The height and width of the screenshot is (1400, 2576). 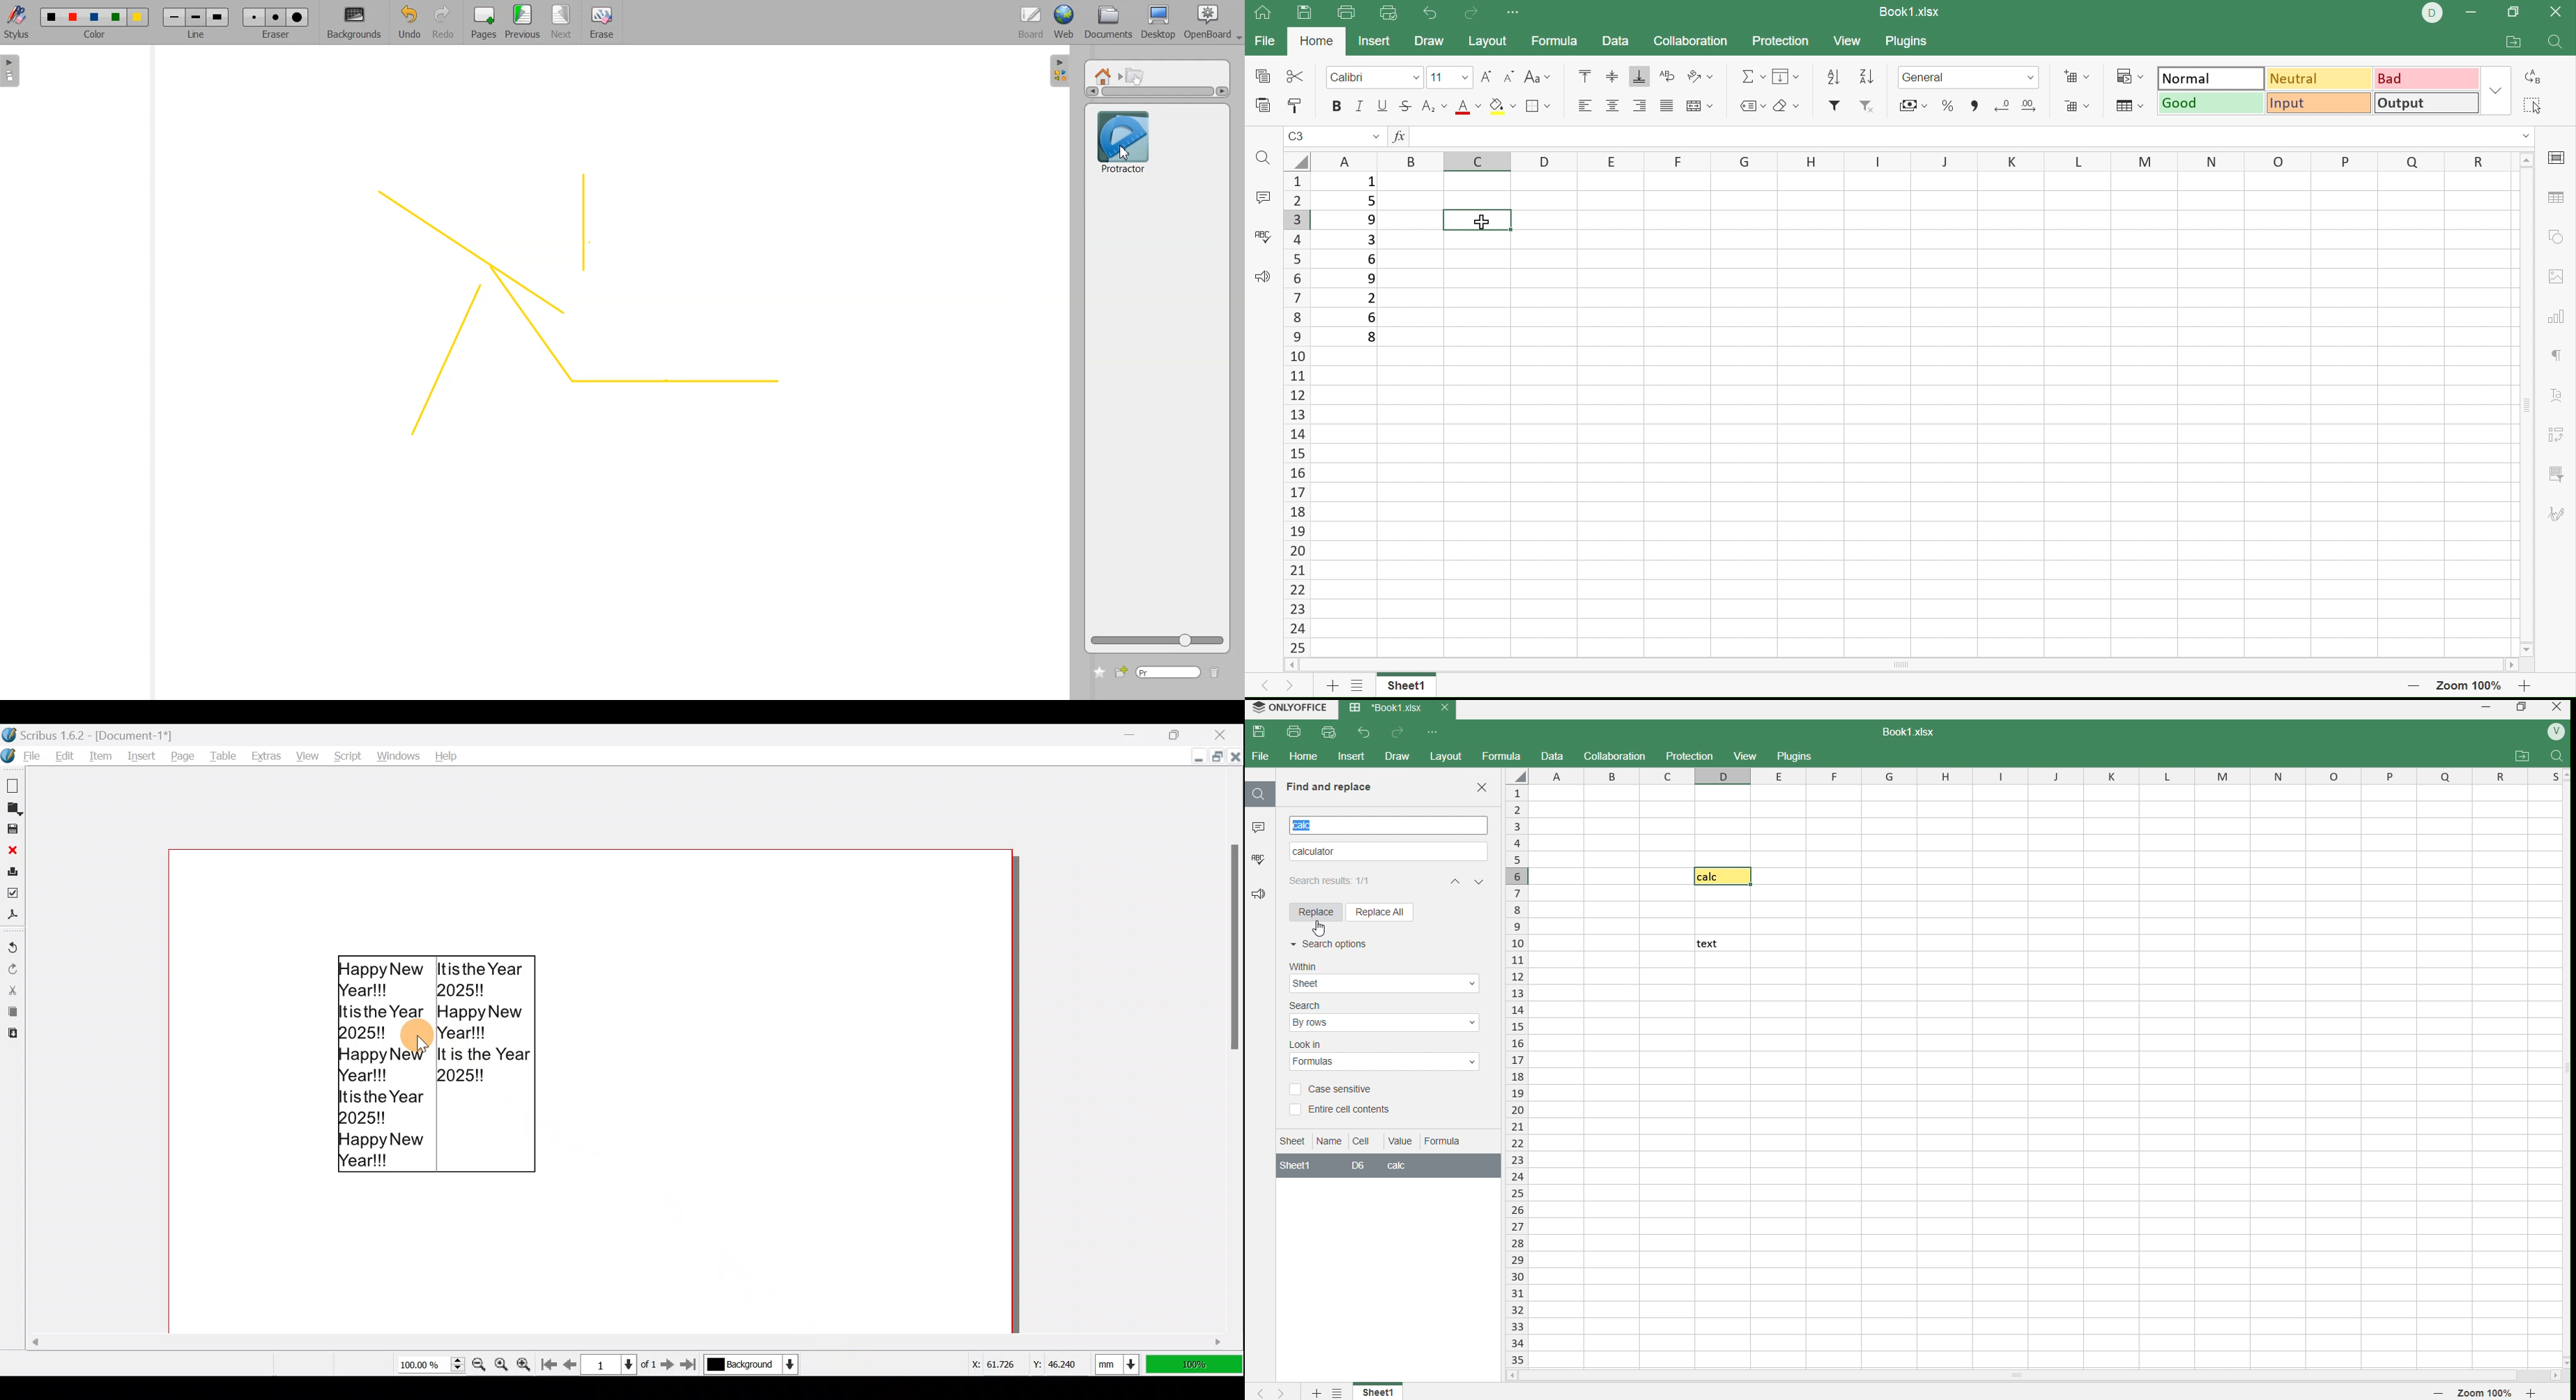 I want to click on Entire Cell Contents, so click(x=1344, y=1109).